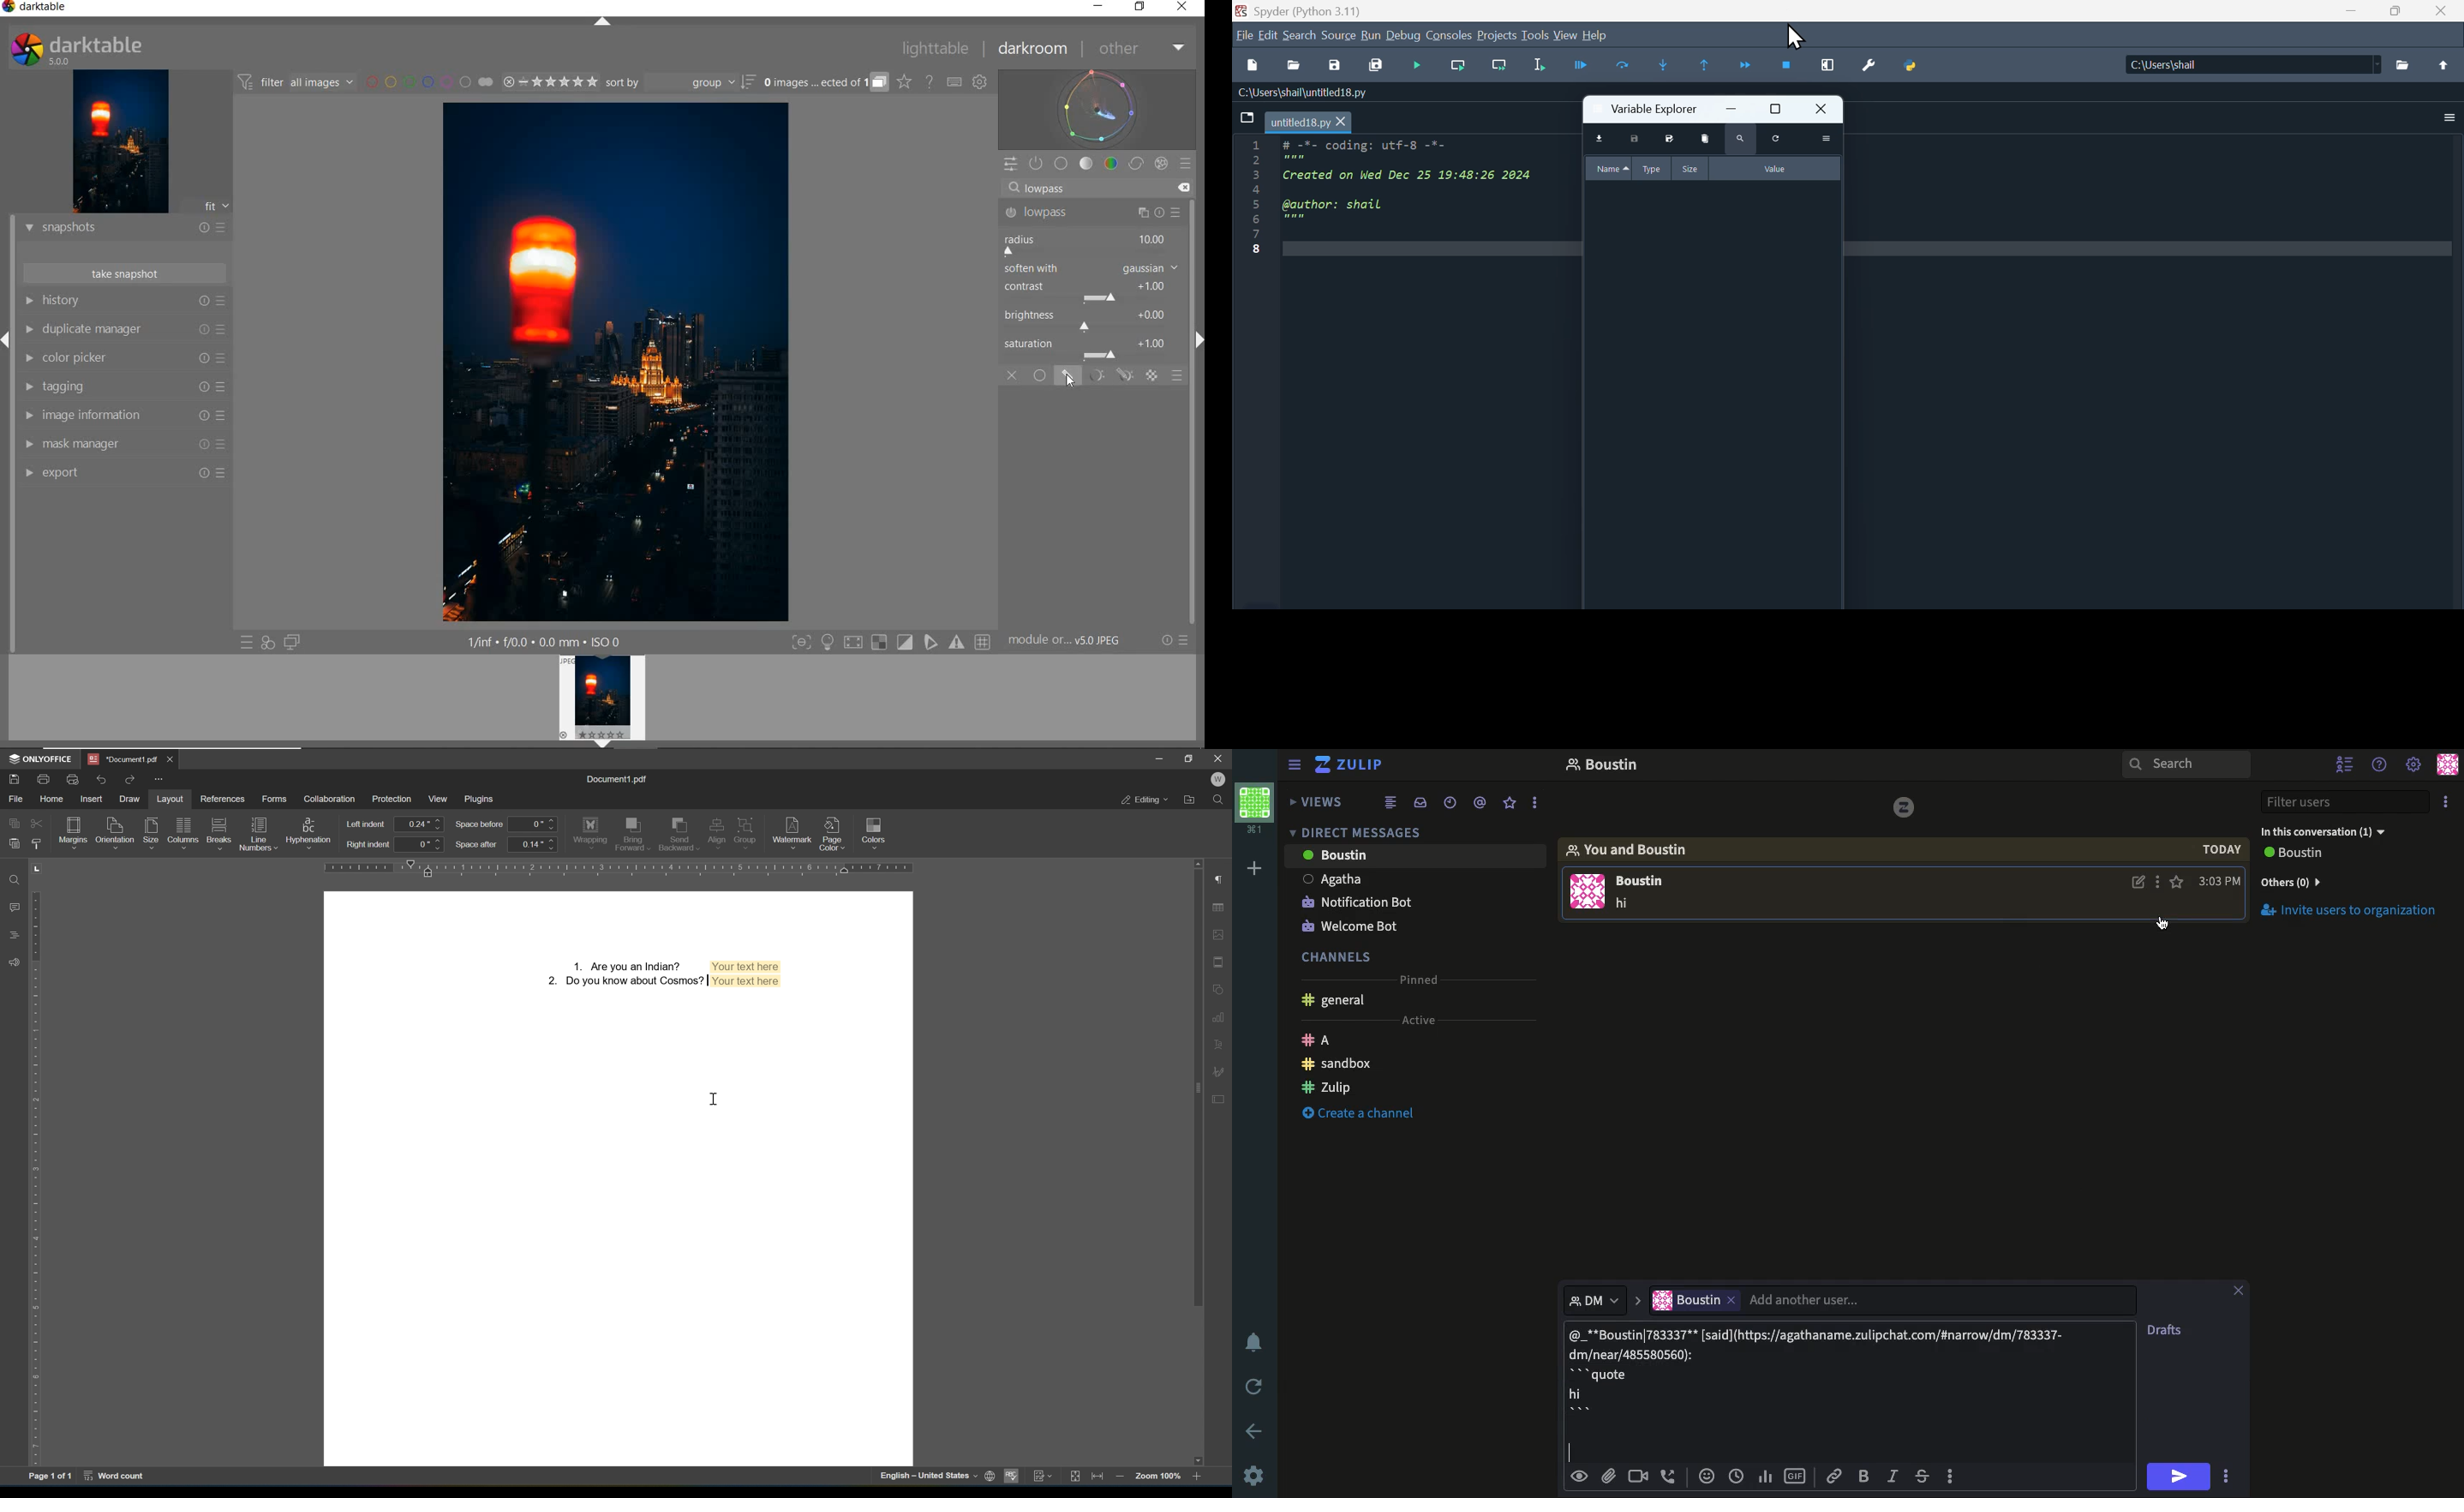 The image size is (2464, 1512). I want to click on search, so click(1740, 140).